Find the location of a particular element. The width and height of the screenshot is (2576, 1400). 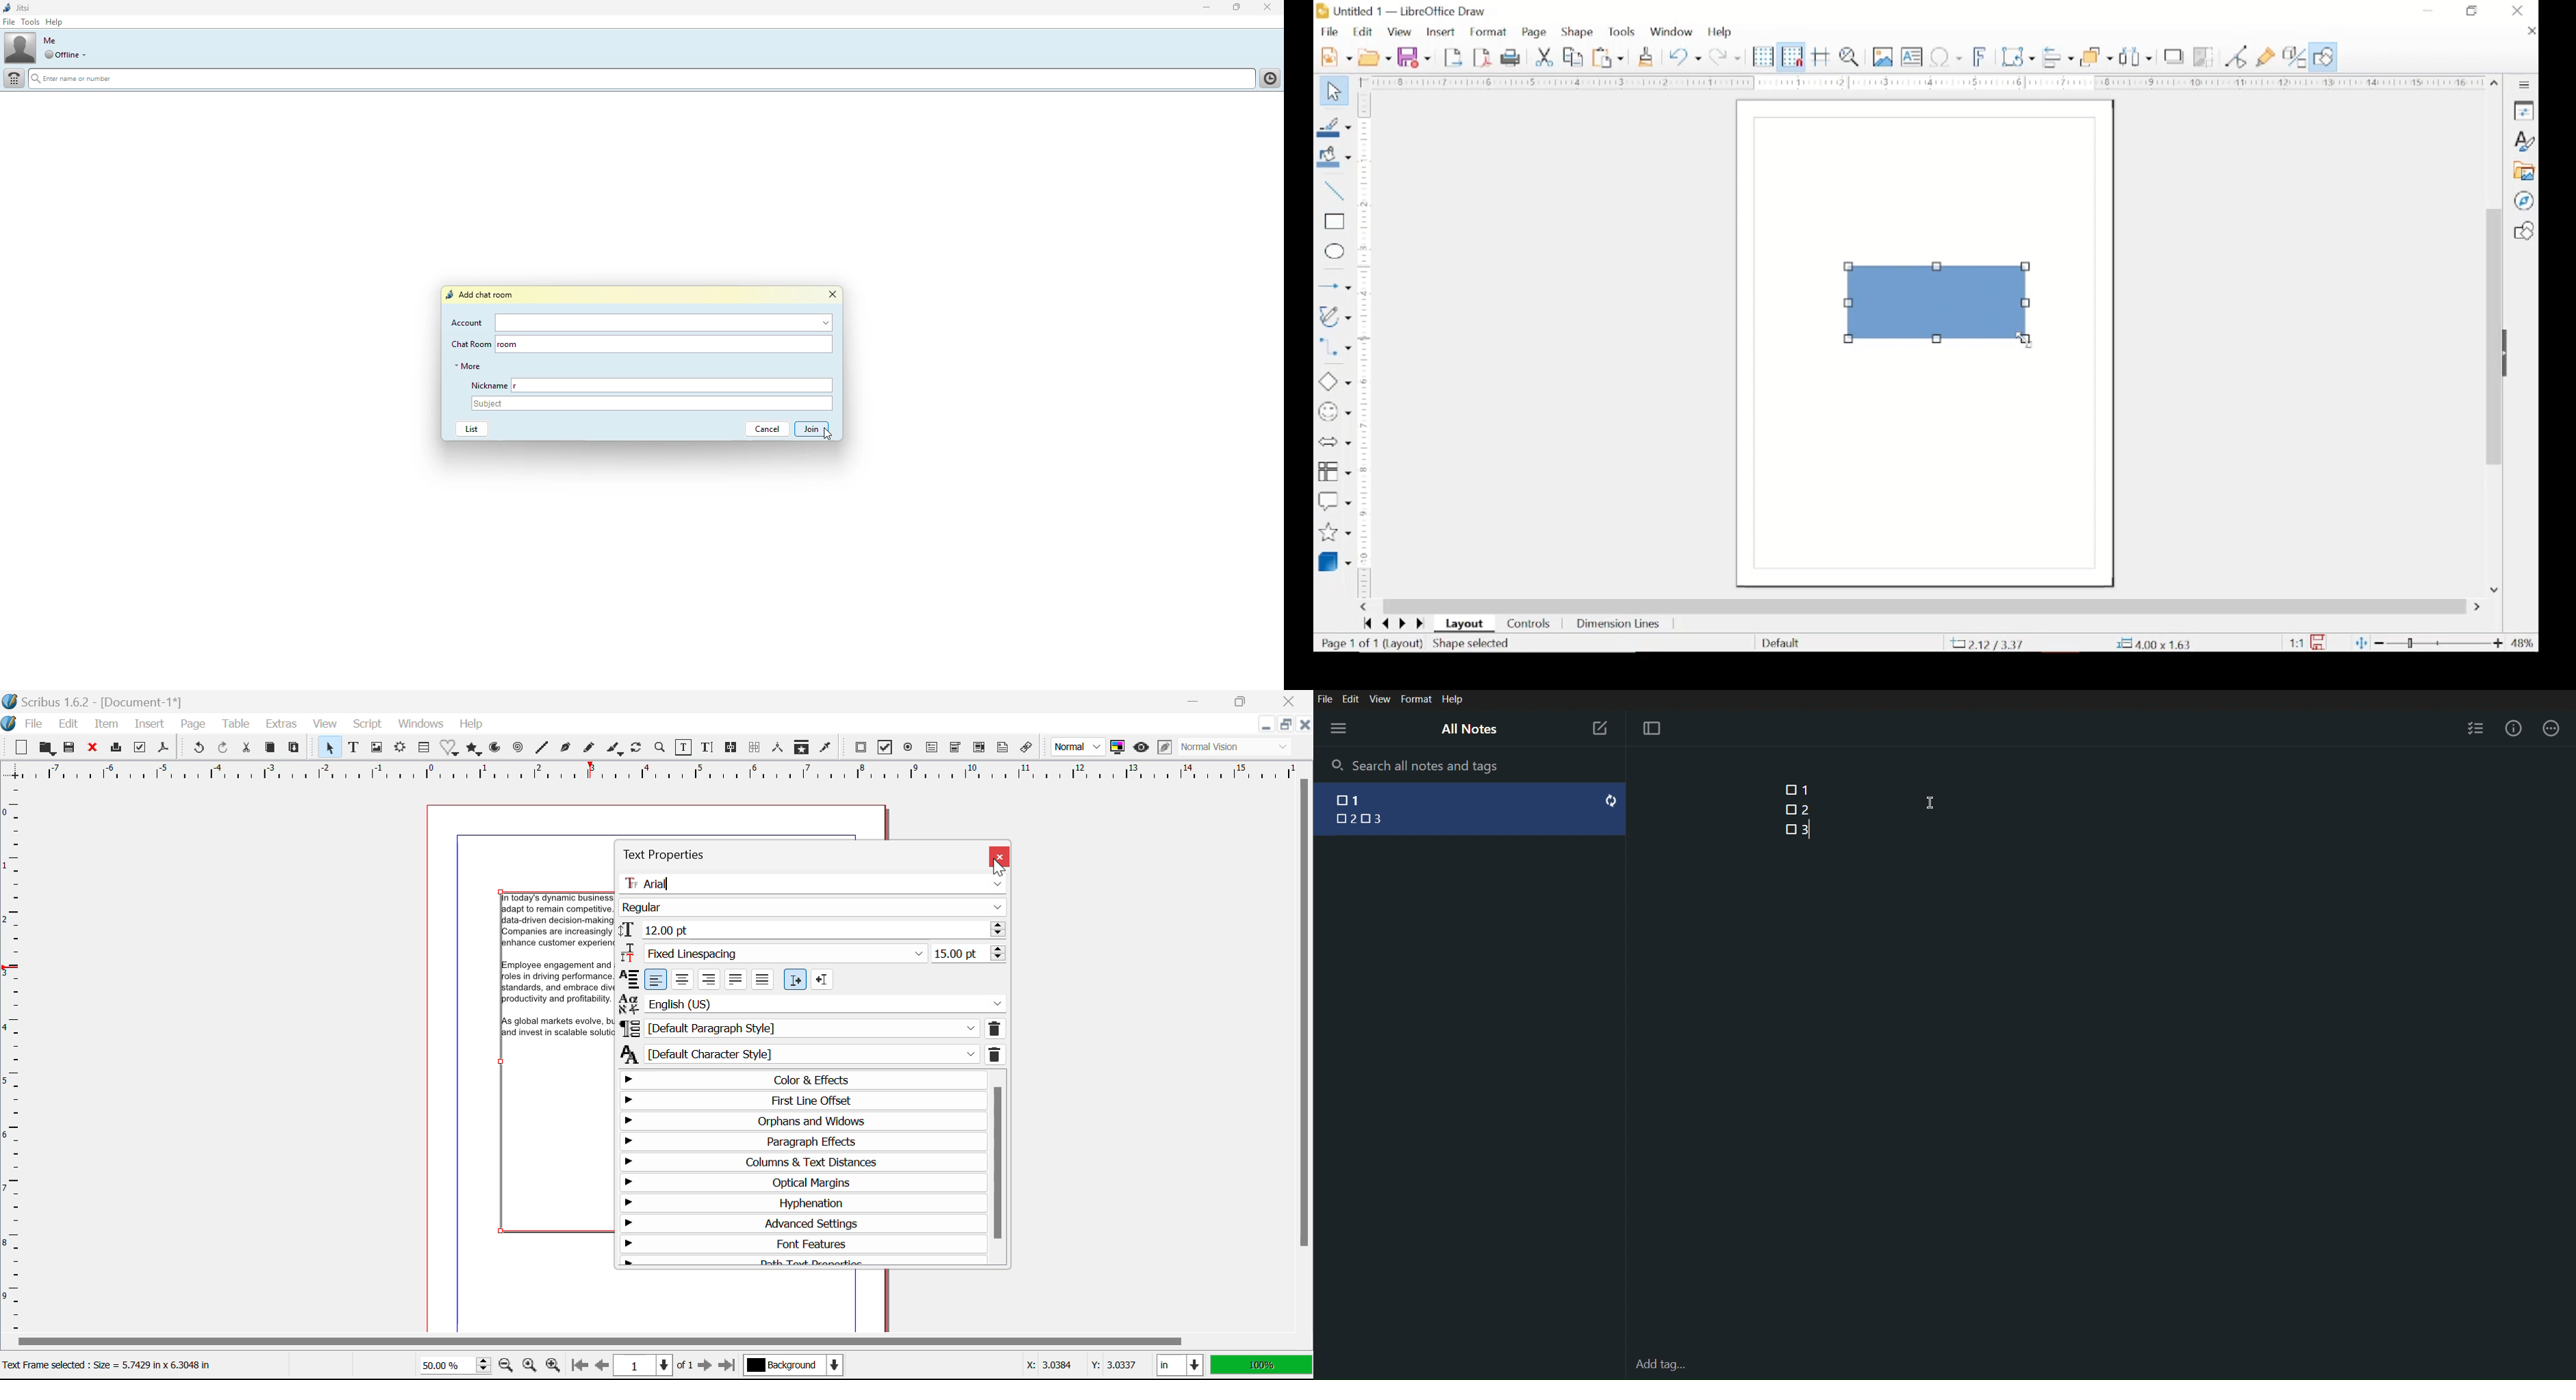

Image preview quality is located at coordinates (1079, 747).